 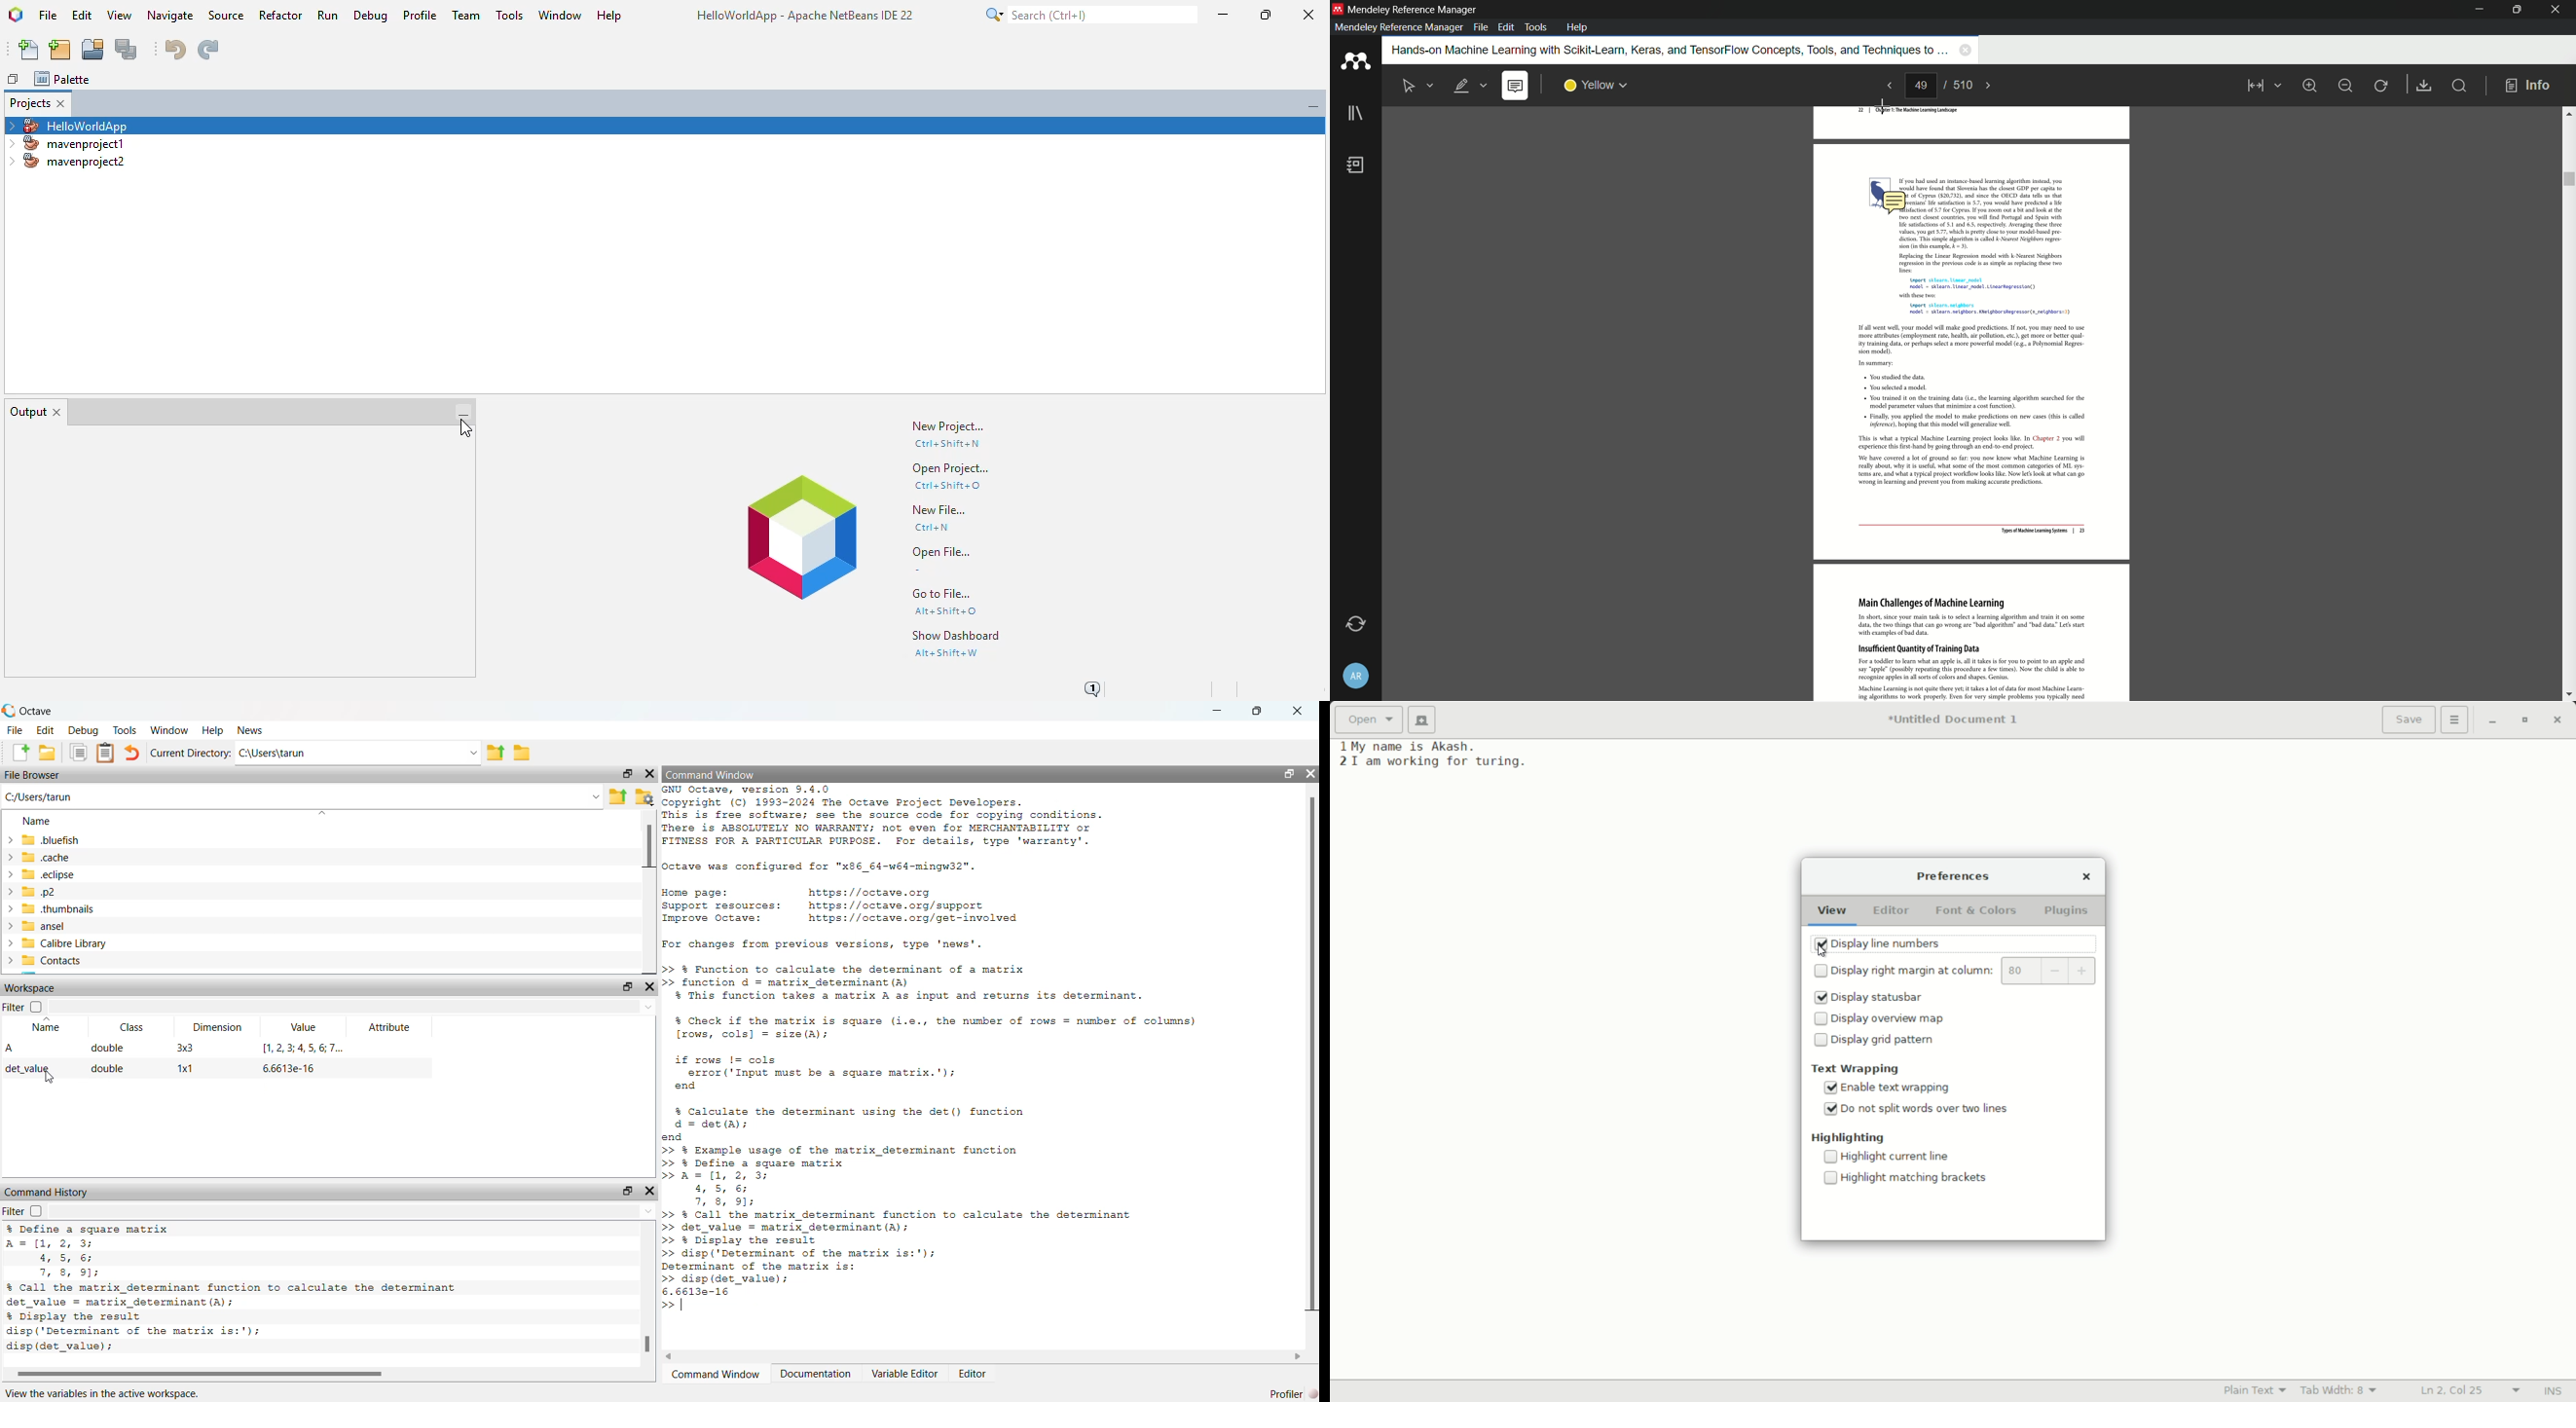 What do you see at coordinates (109, 1071) in the screenshot?
I see `double` at bounding box center [109, 1071].